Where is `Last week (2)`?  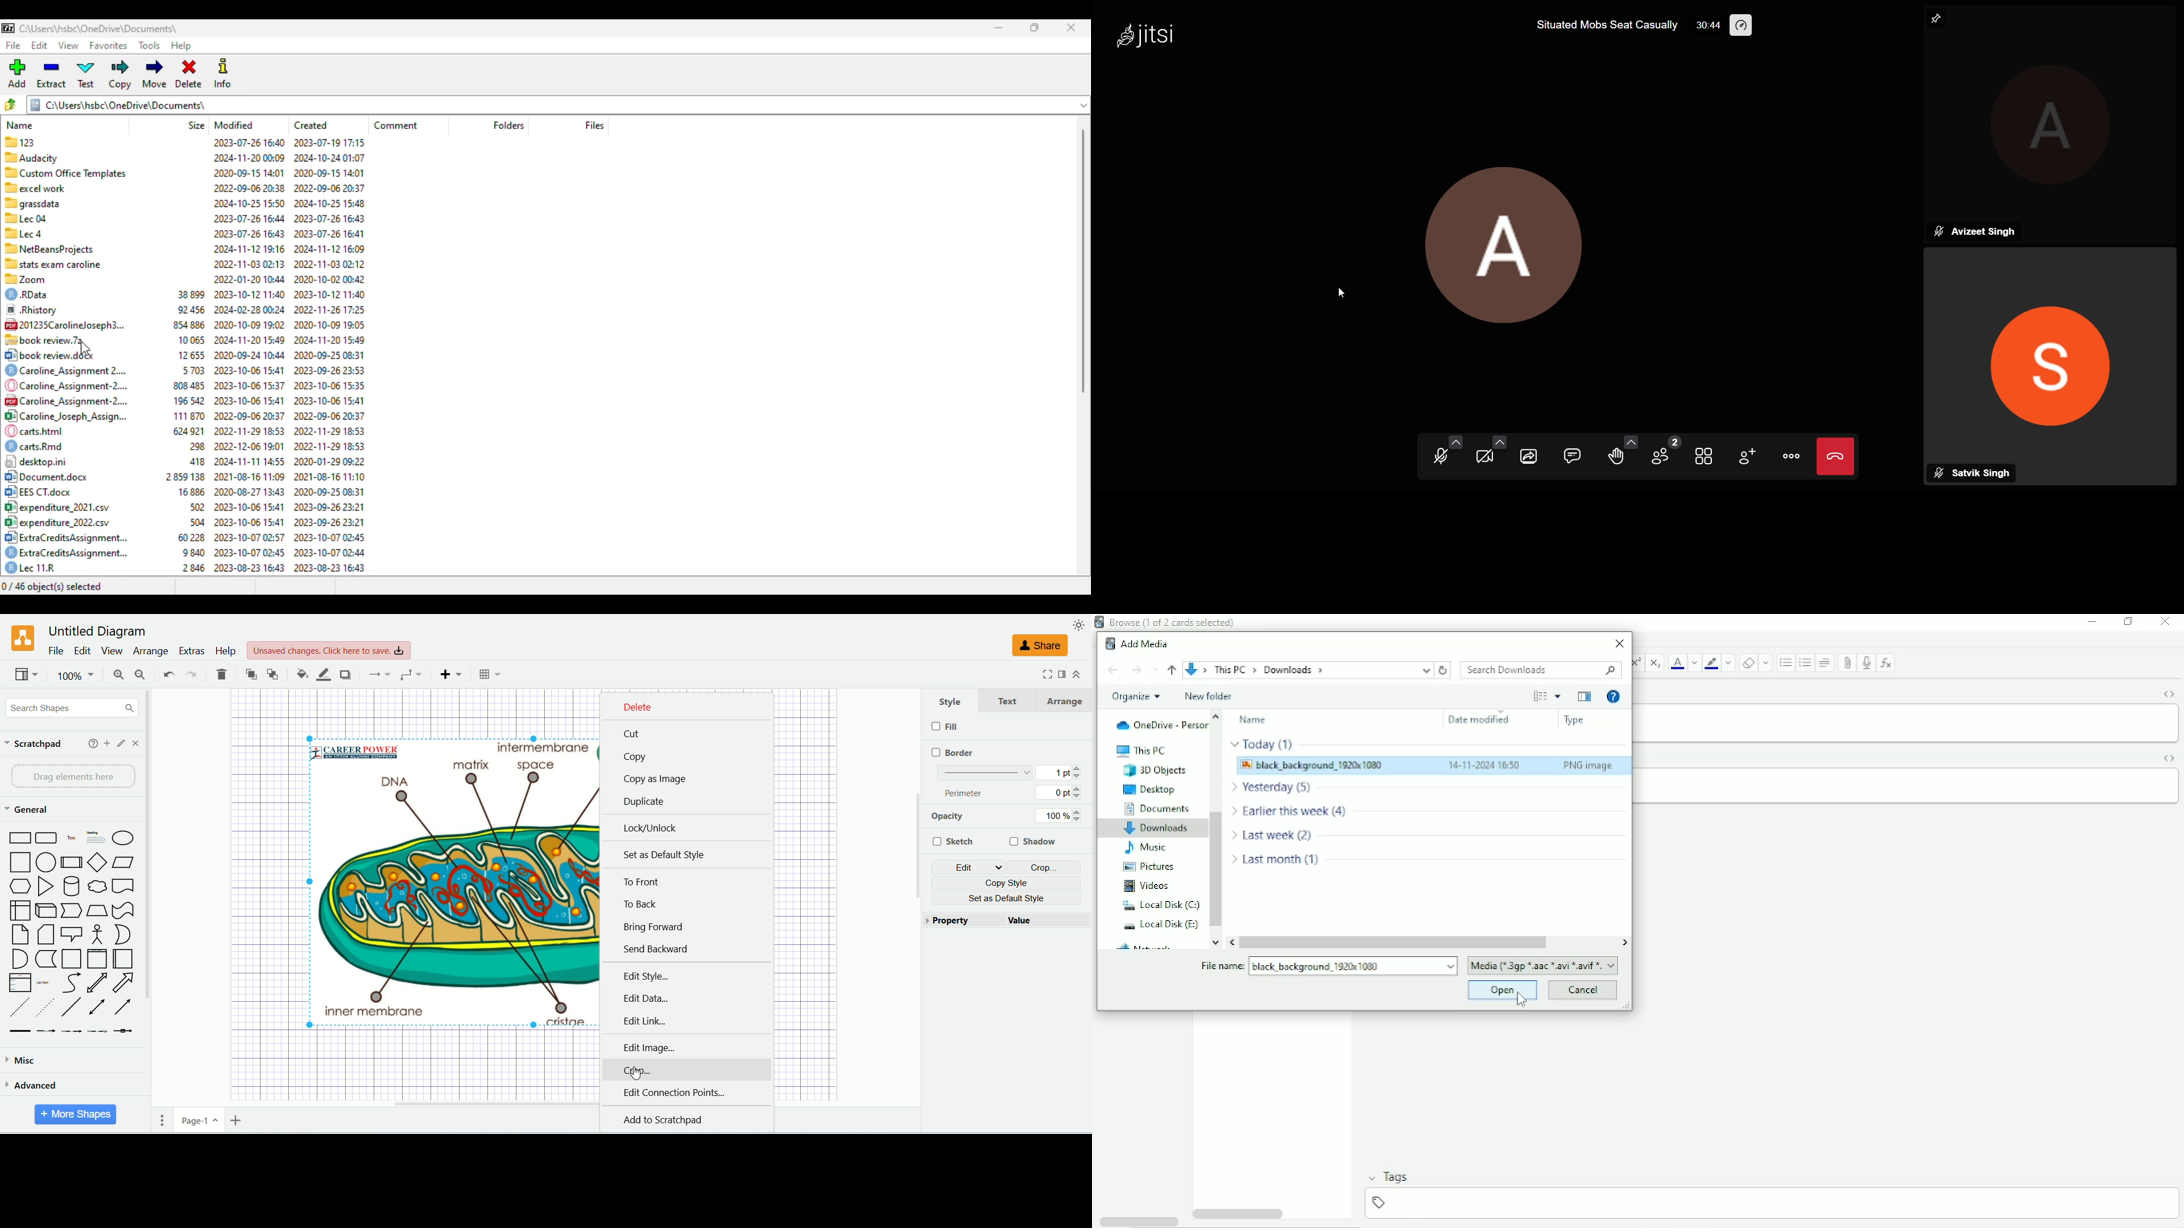 Last week (2) is located at coordinates (1273, 835).